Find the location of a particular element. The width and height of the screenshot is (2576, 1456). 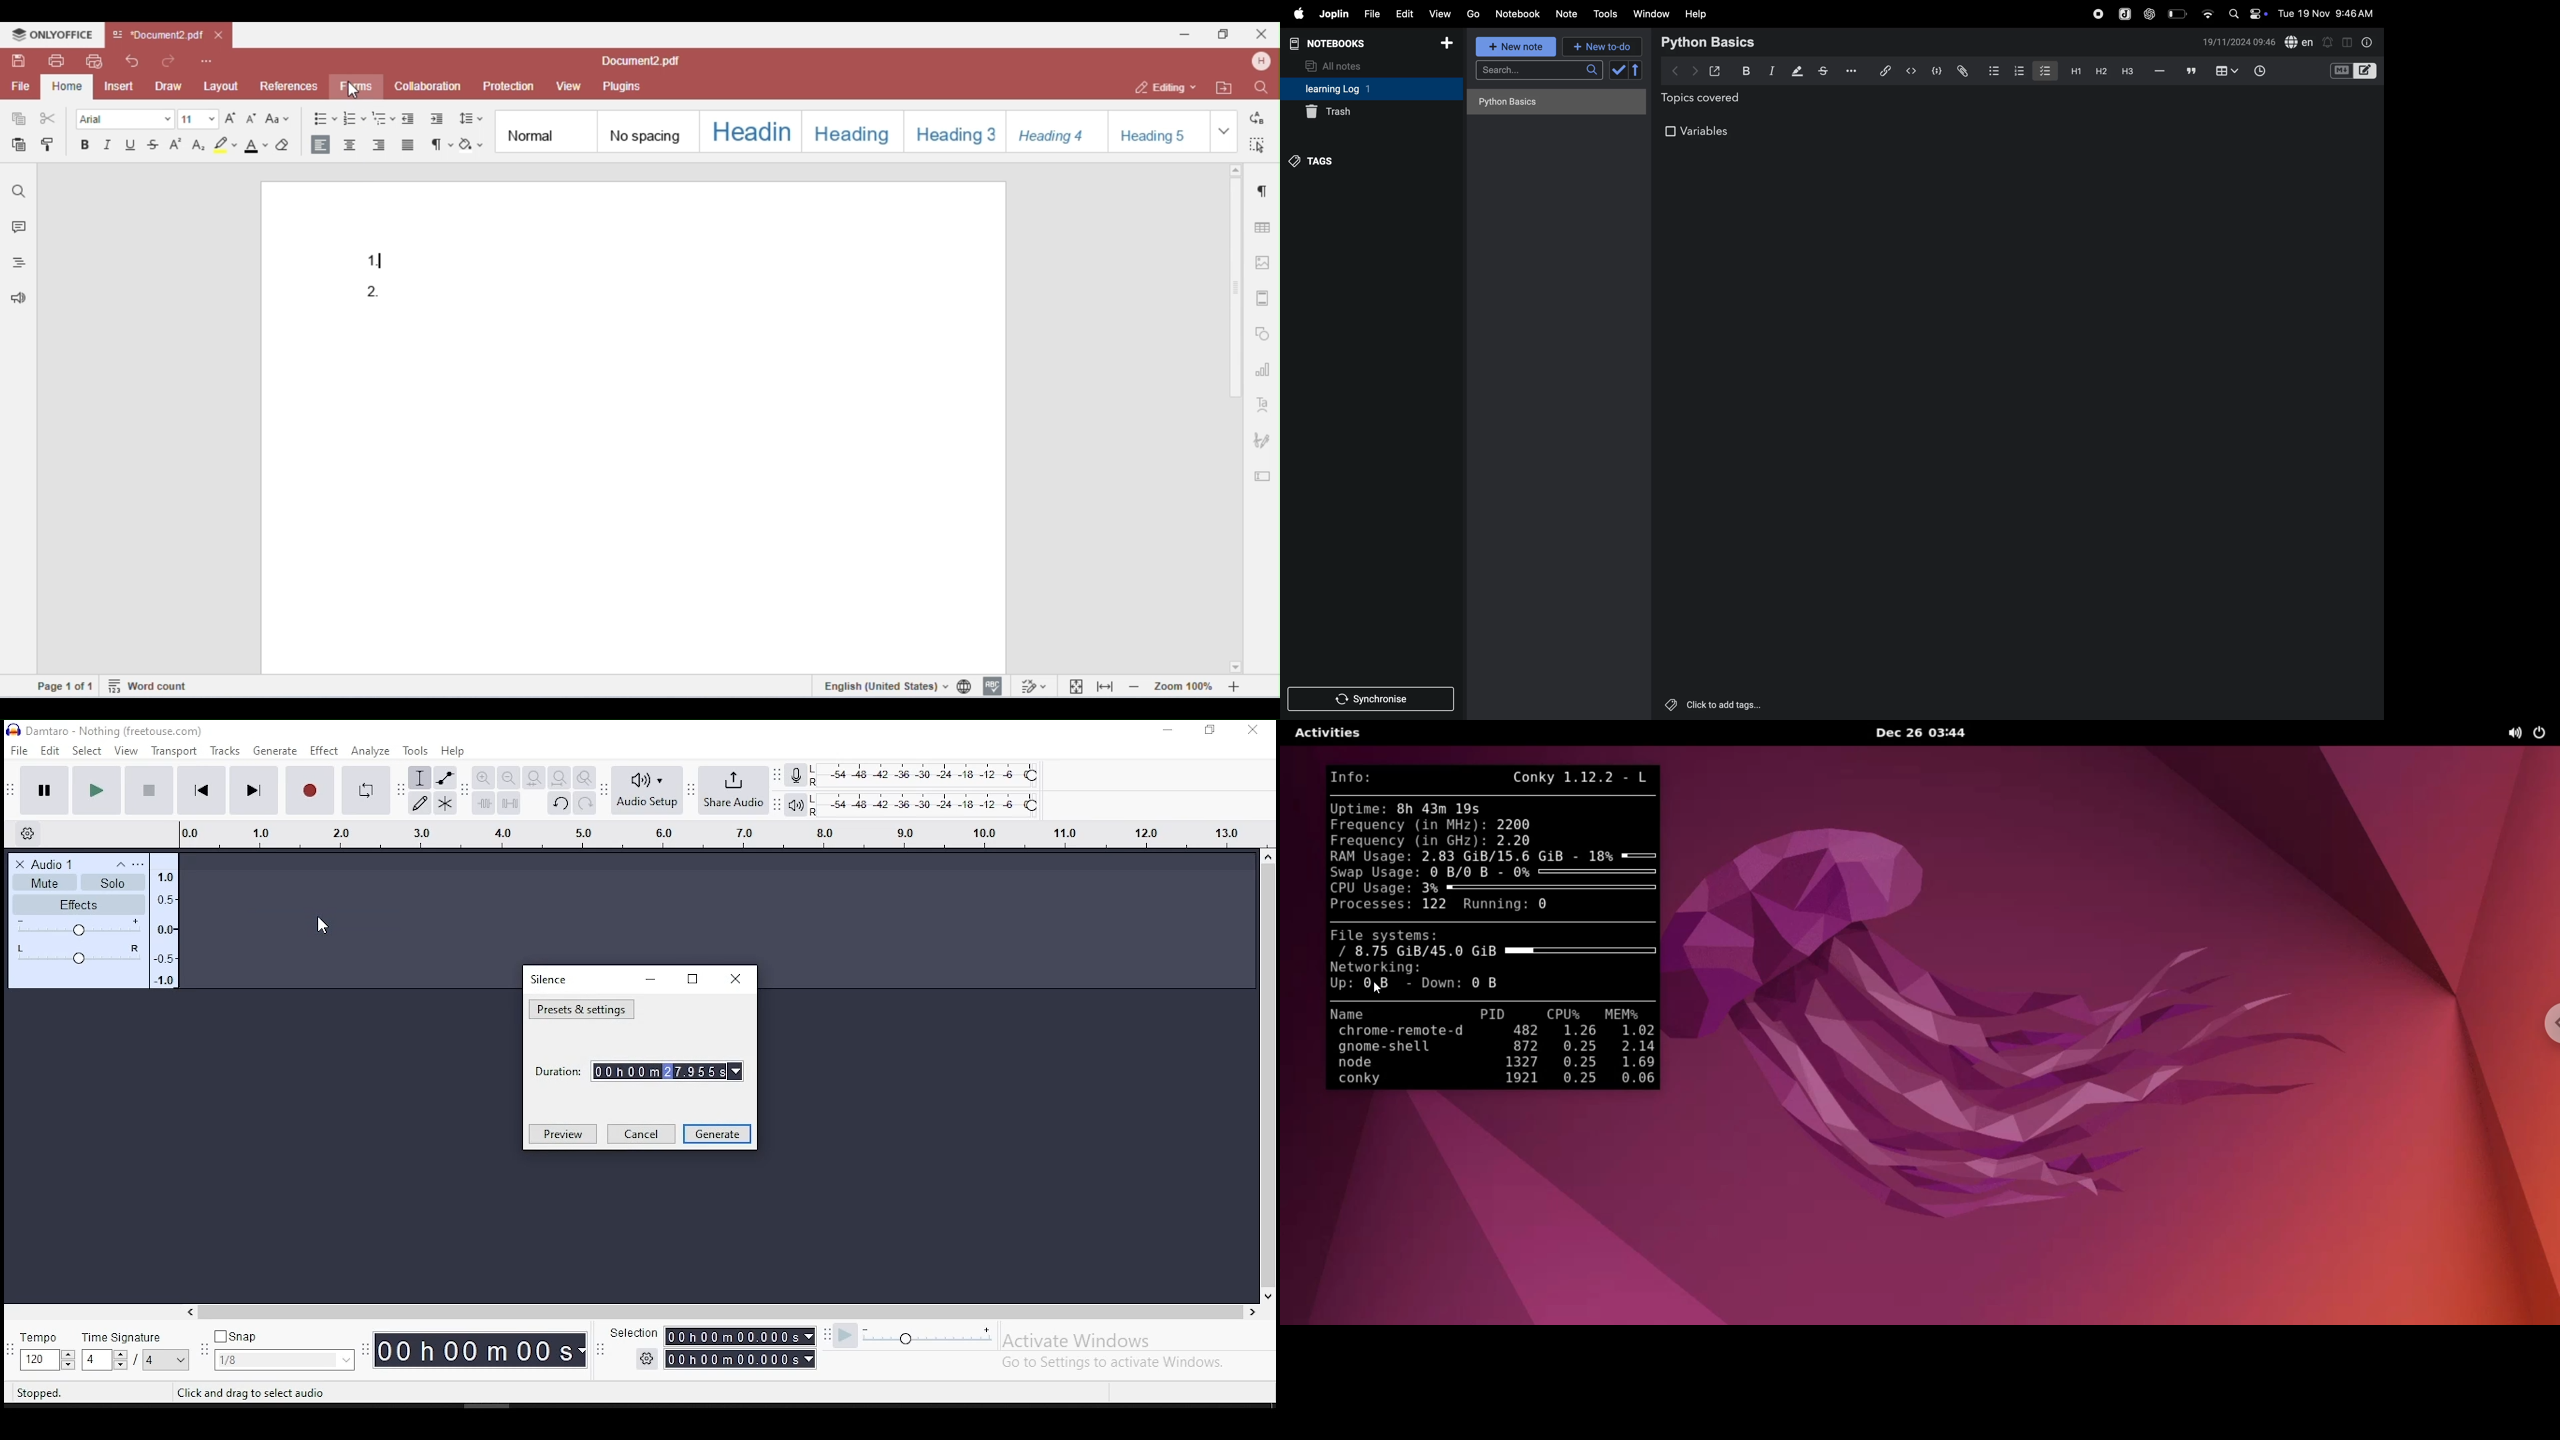

attach file is located at coordinates (1961, 71).